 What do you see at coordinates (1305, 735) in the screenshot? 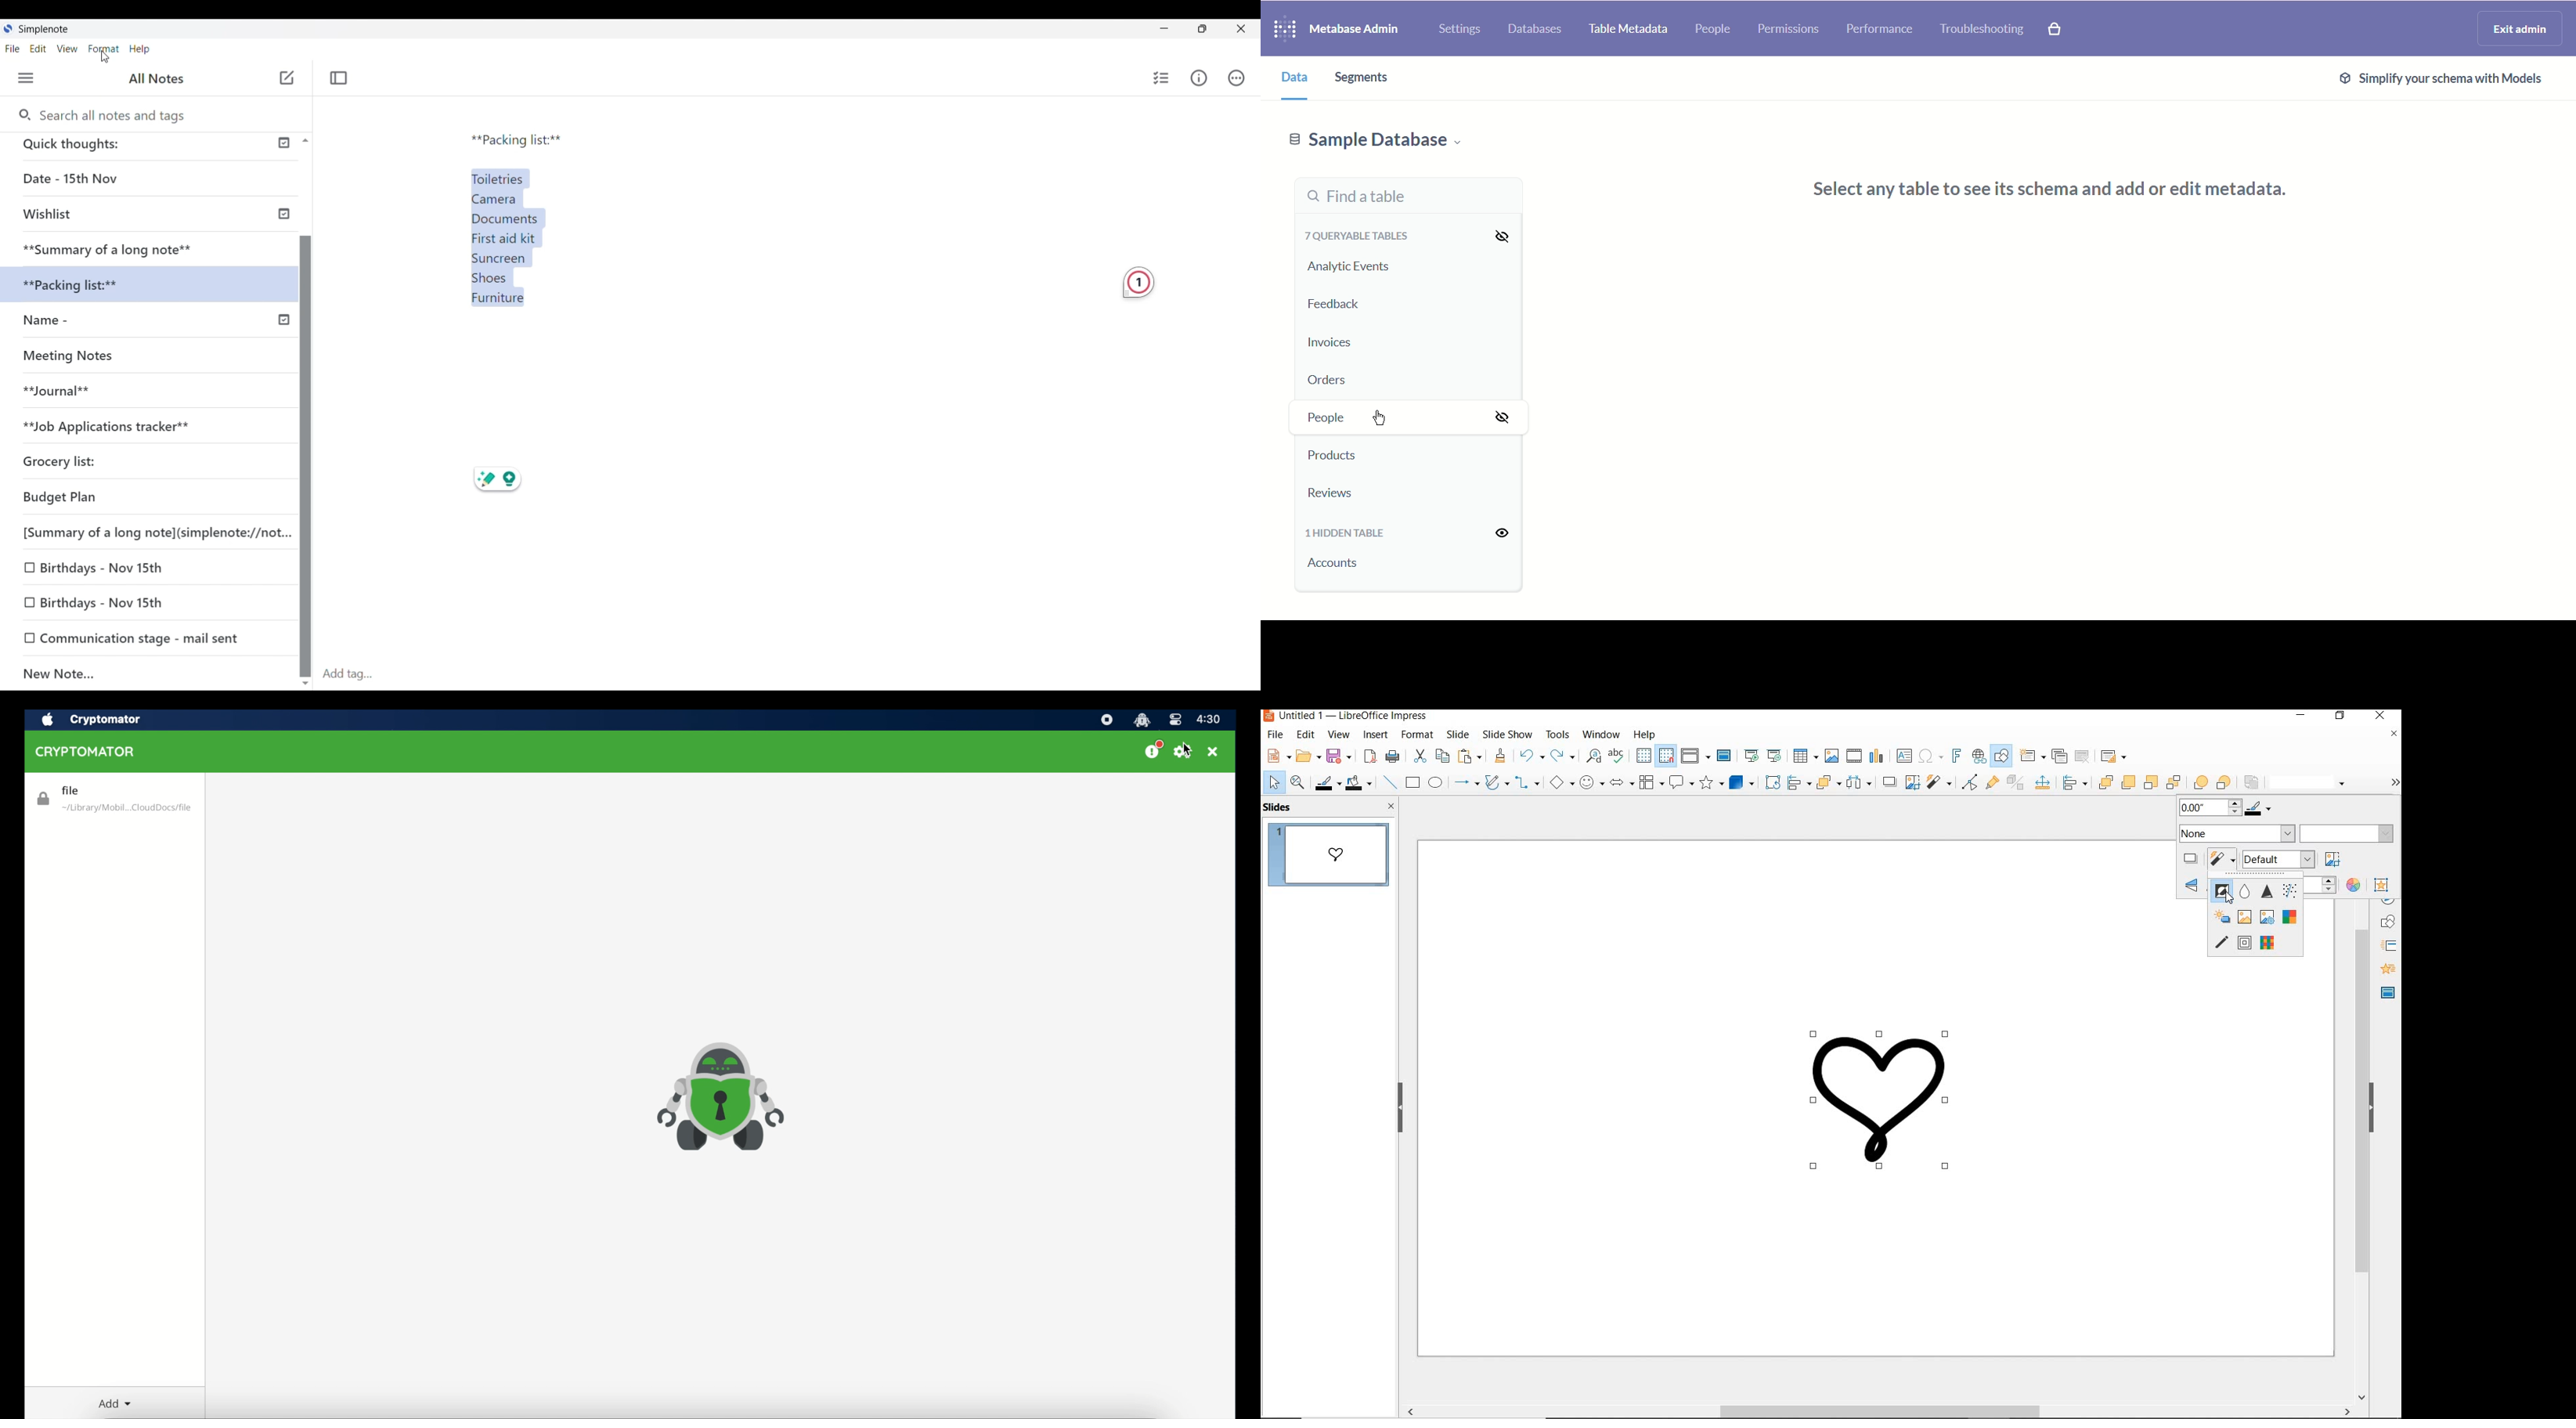
I see `edit` at bounding box center [1305, 735].